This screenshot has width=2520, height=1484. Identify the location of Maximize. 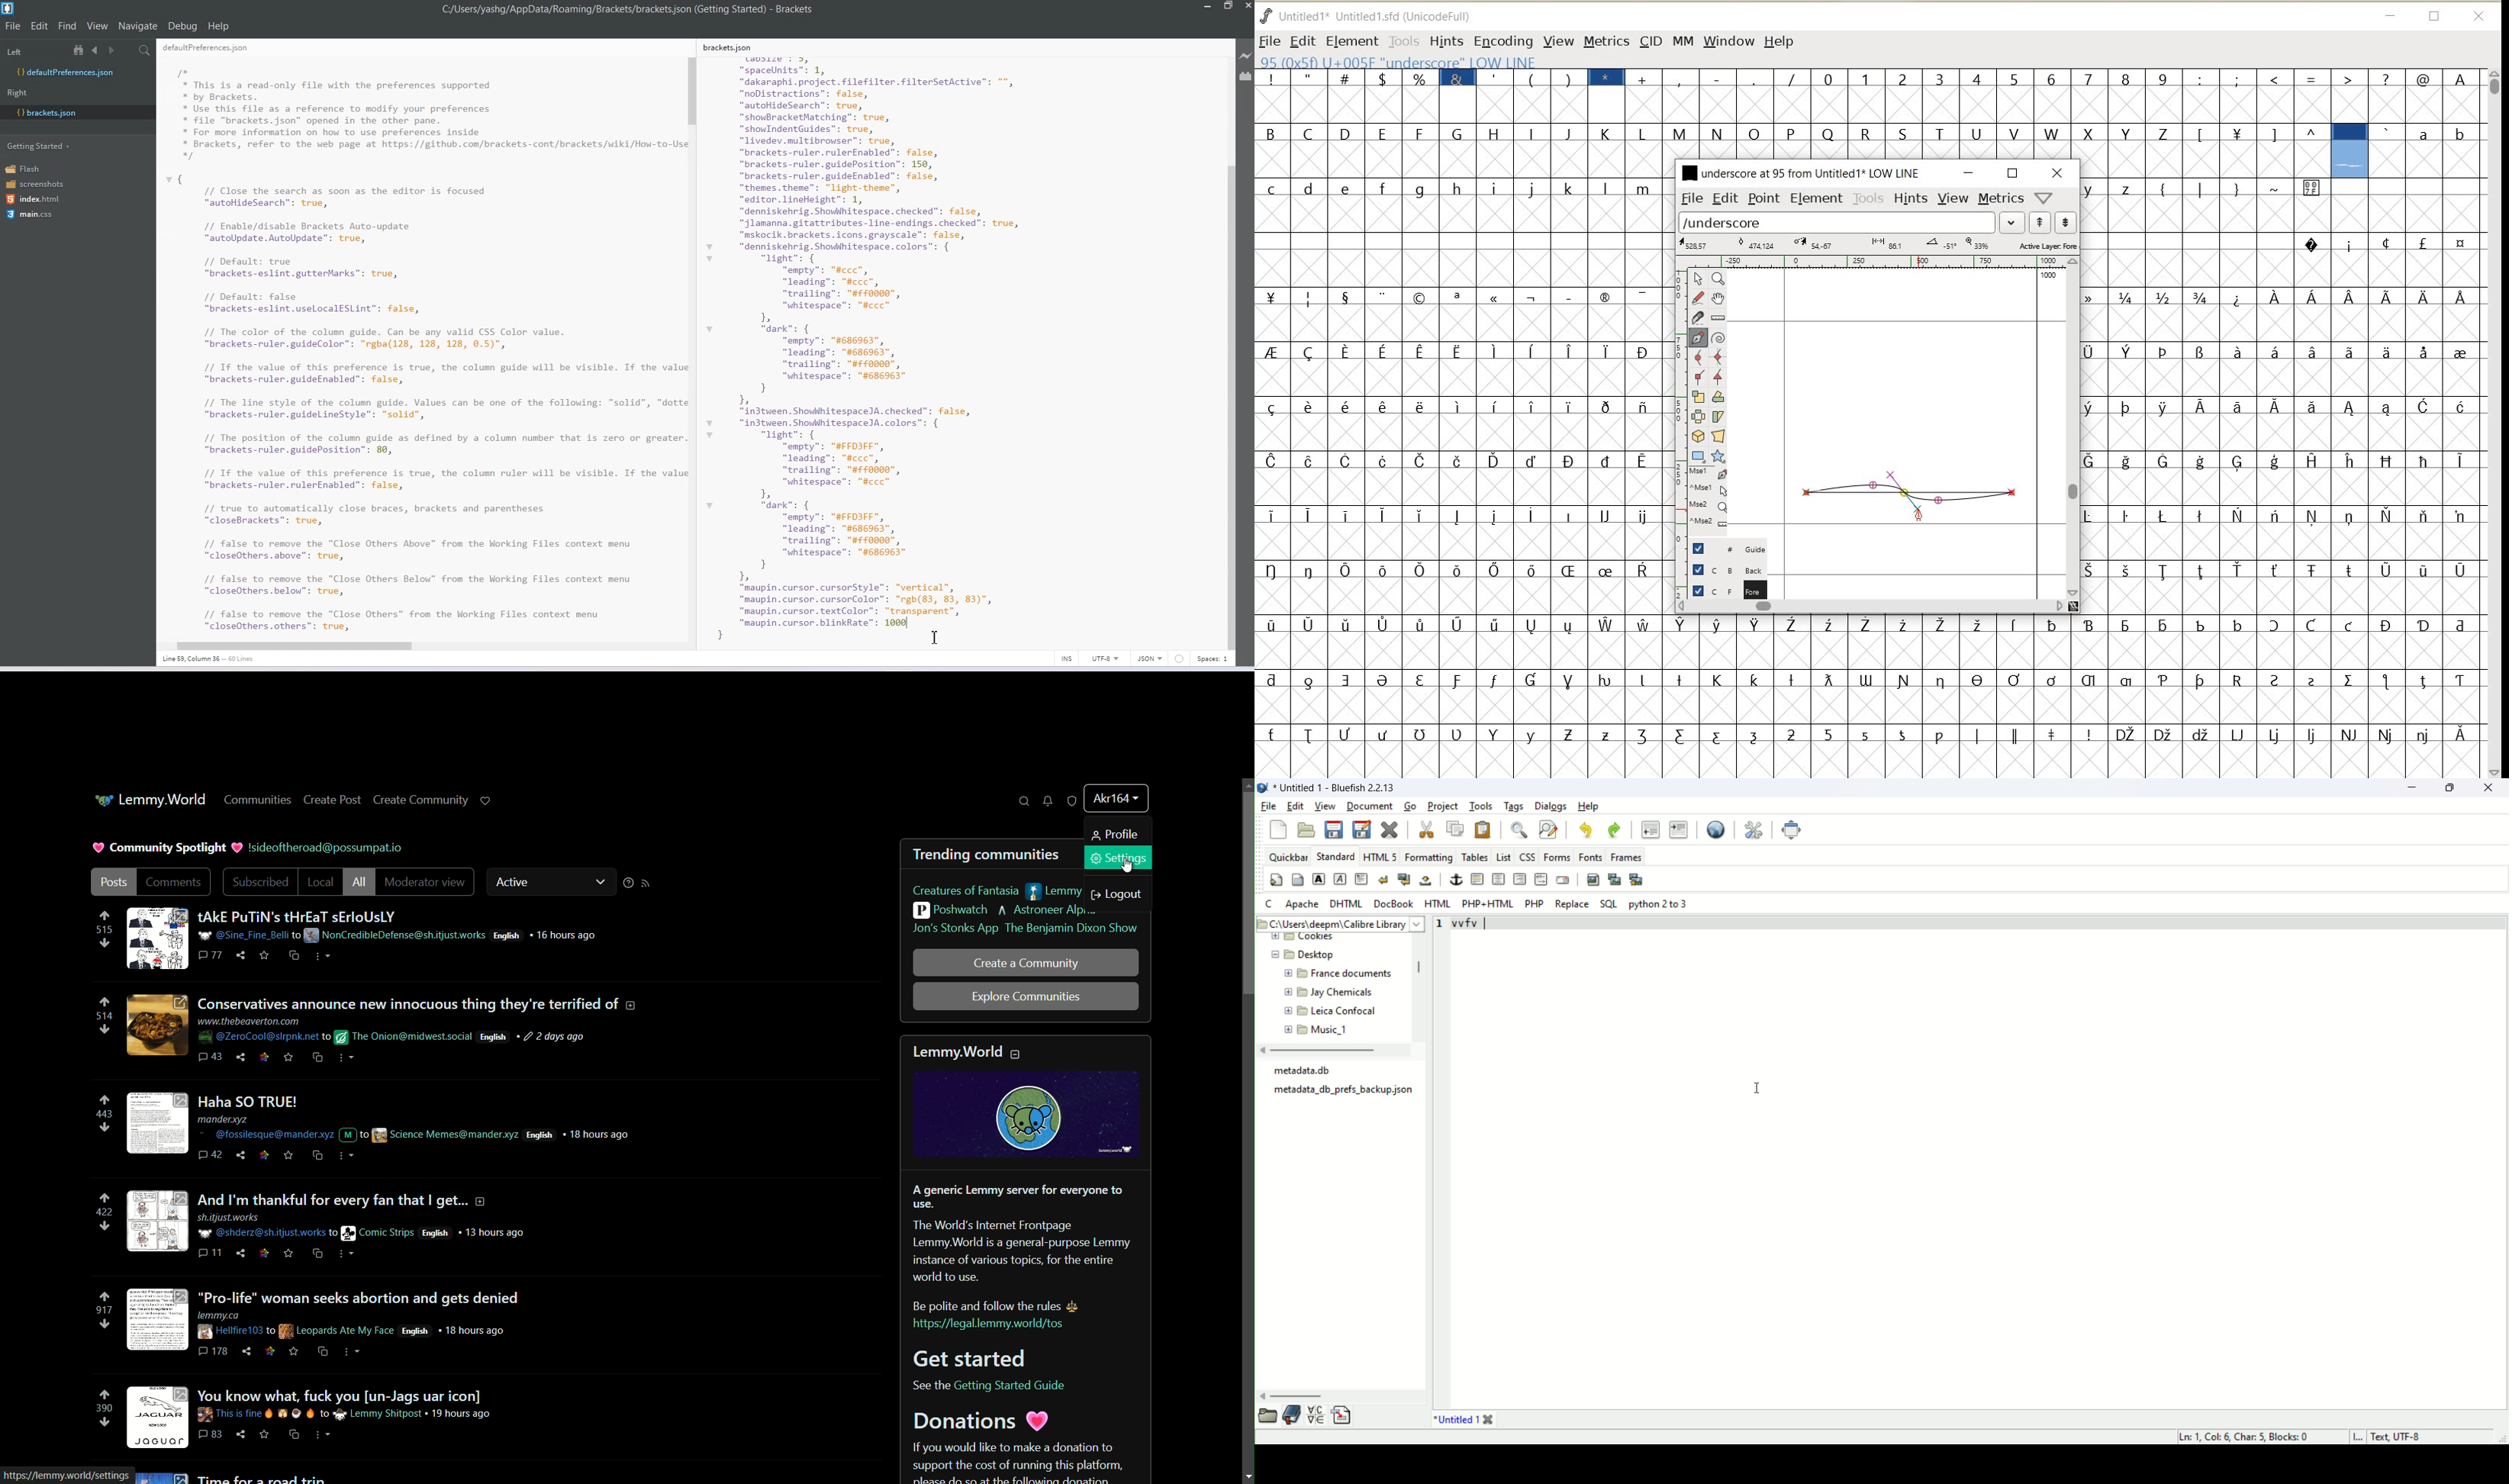
(1228, 7).